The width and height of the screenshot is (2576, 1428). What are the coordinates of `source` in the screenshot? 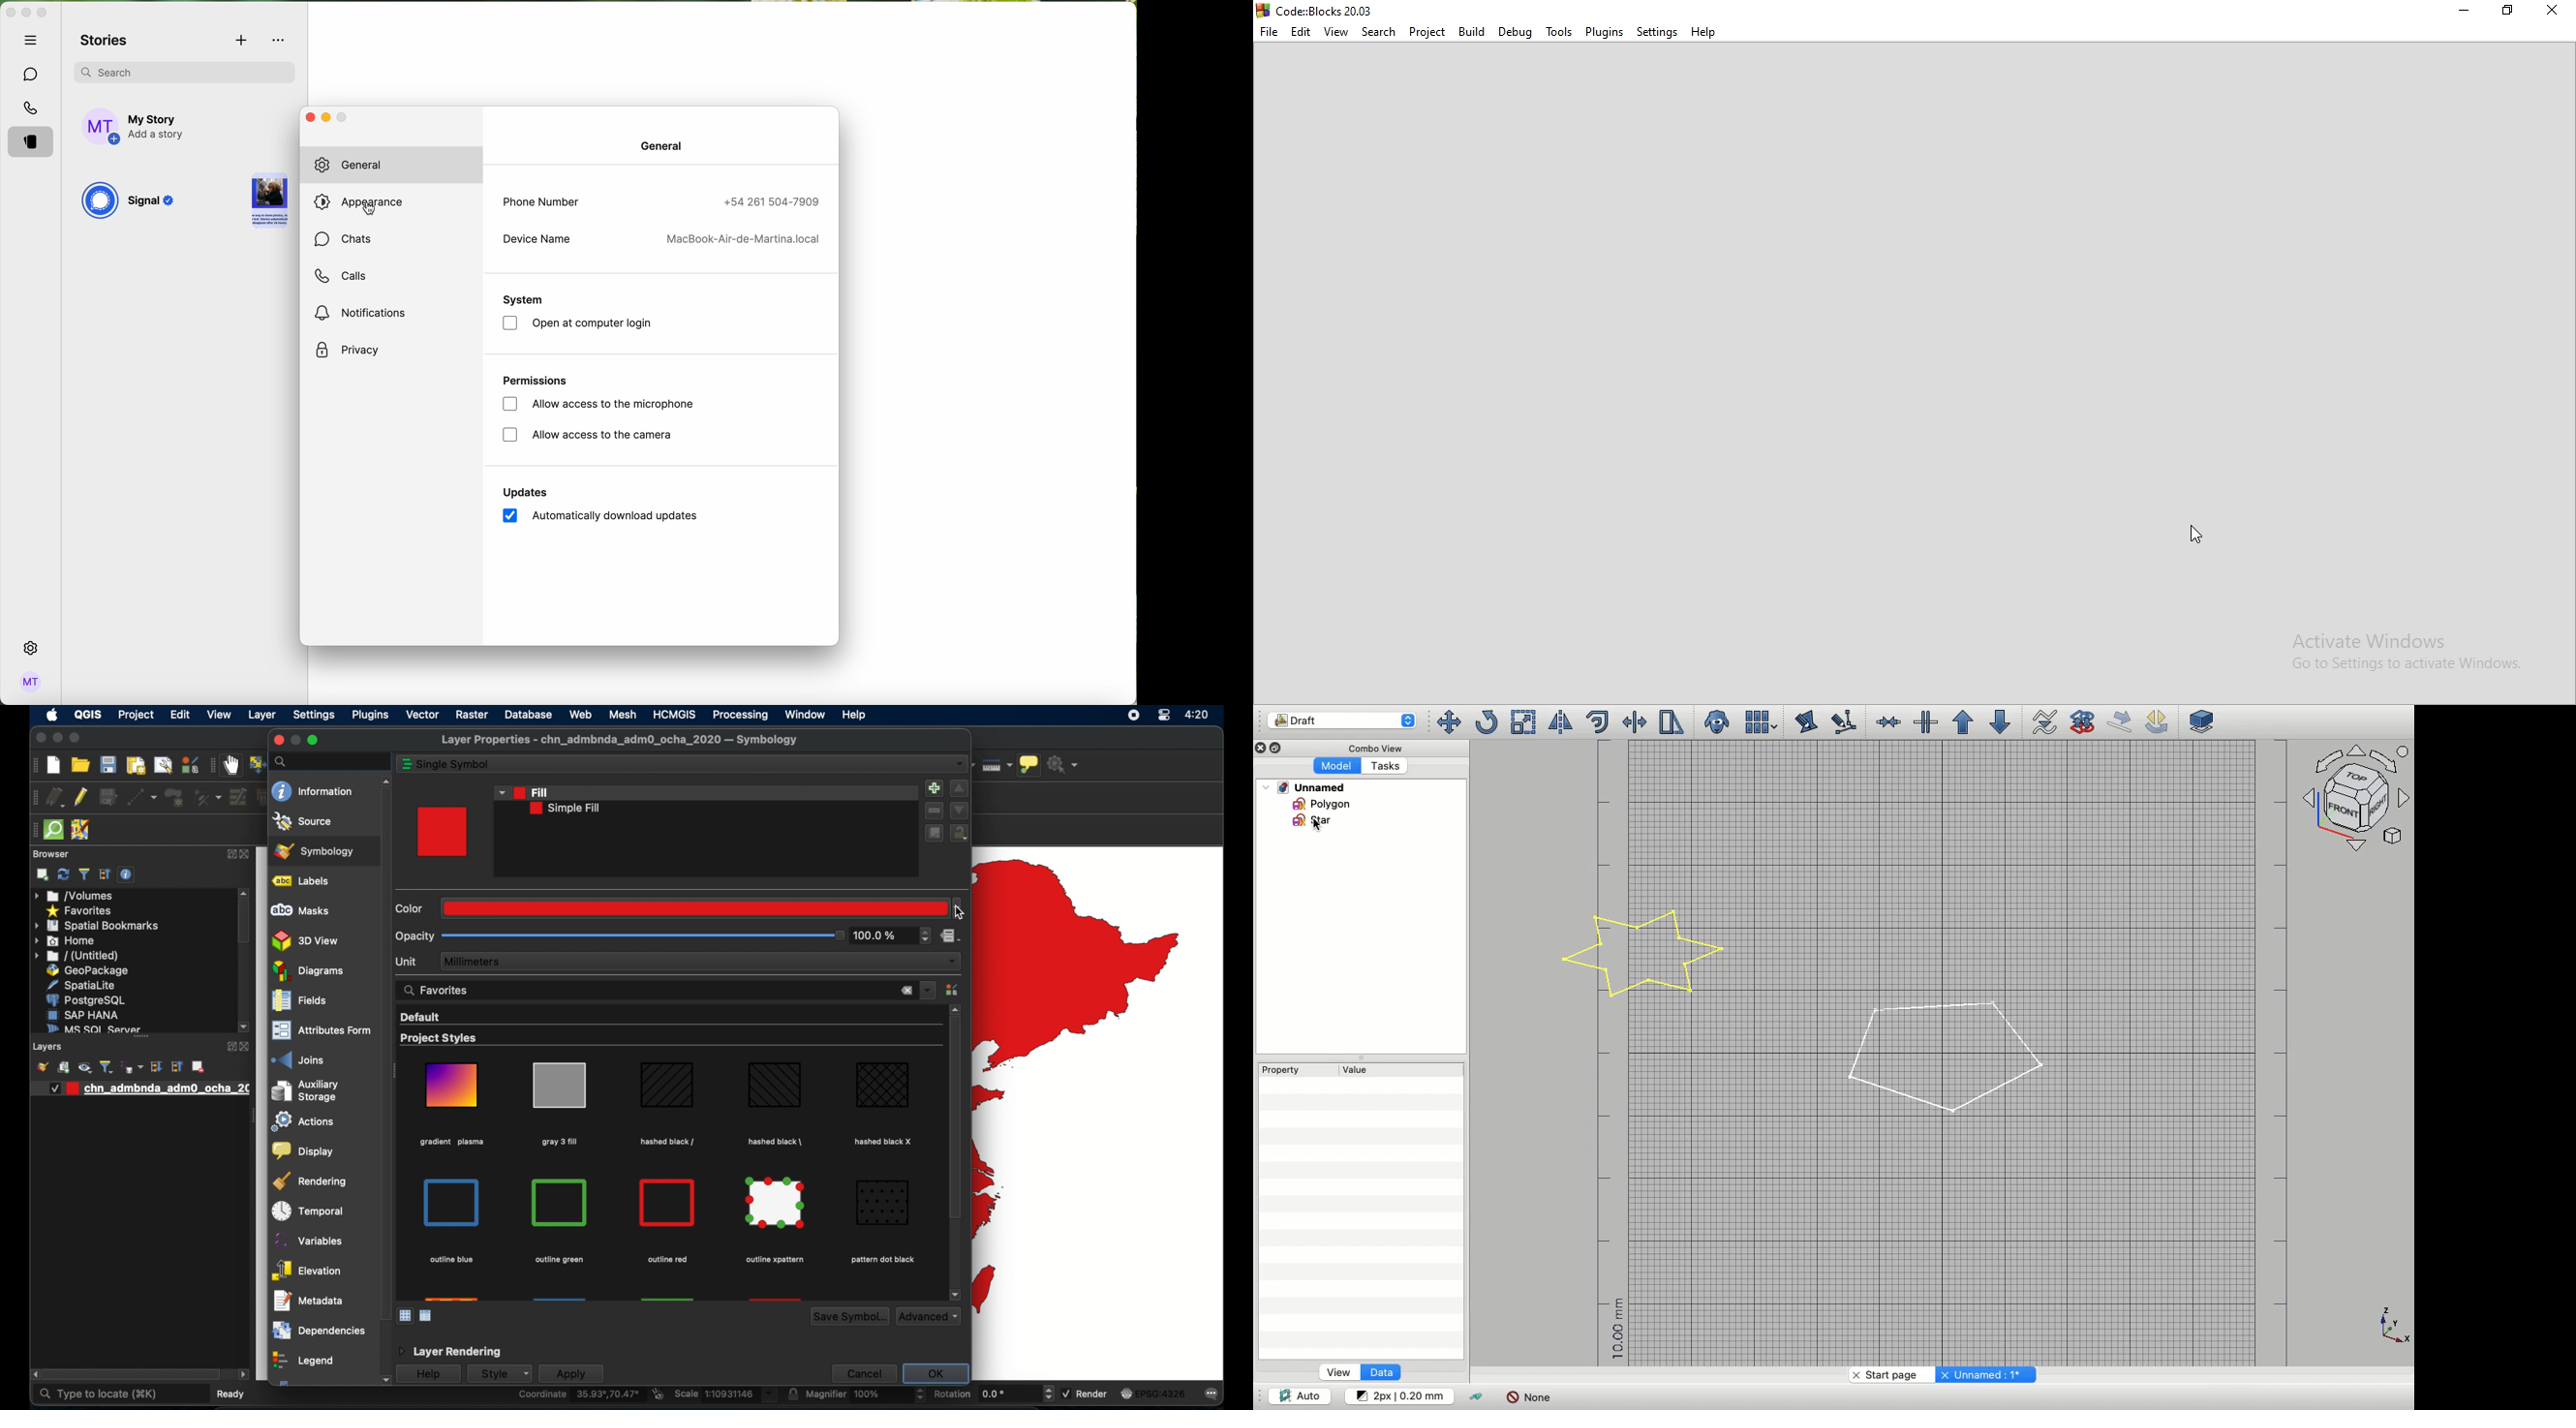 It's located at (303, 821).